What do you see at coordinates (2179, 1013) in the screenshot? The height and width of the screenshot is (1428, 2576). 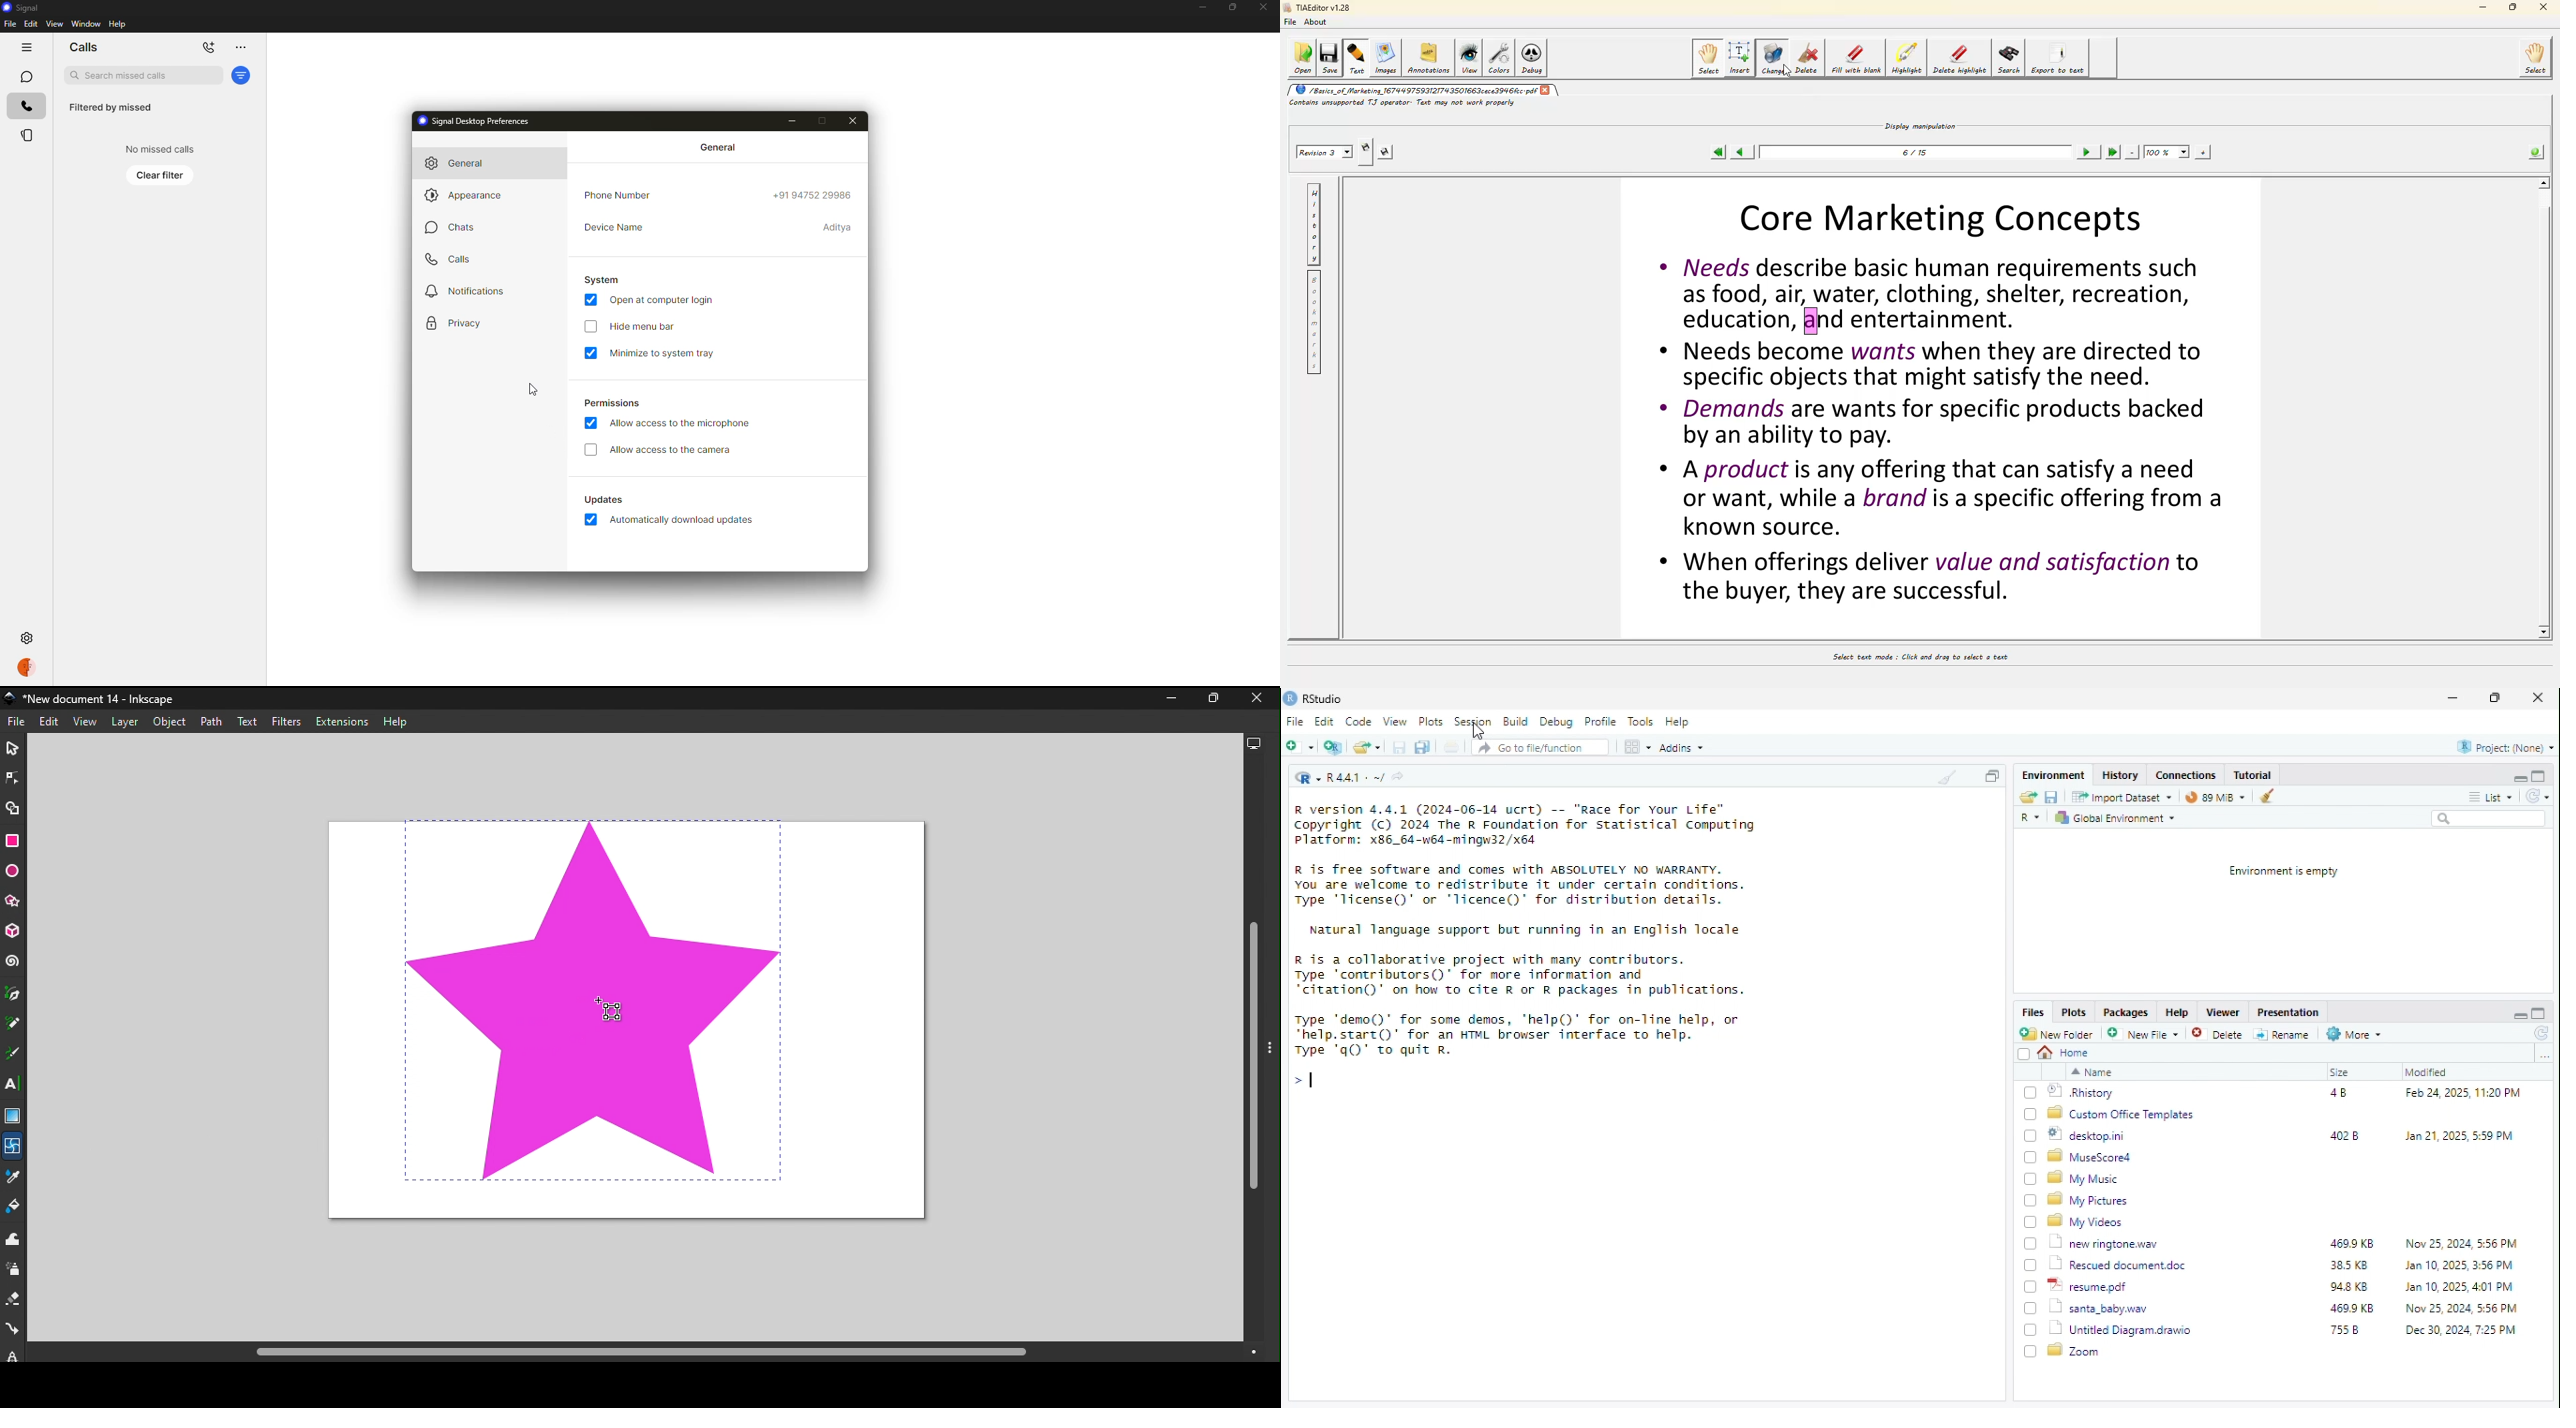 I see `Help` at bounding box center [2179, 1013].